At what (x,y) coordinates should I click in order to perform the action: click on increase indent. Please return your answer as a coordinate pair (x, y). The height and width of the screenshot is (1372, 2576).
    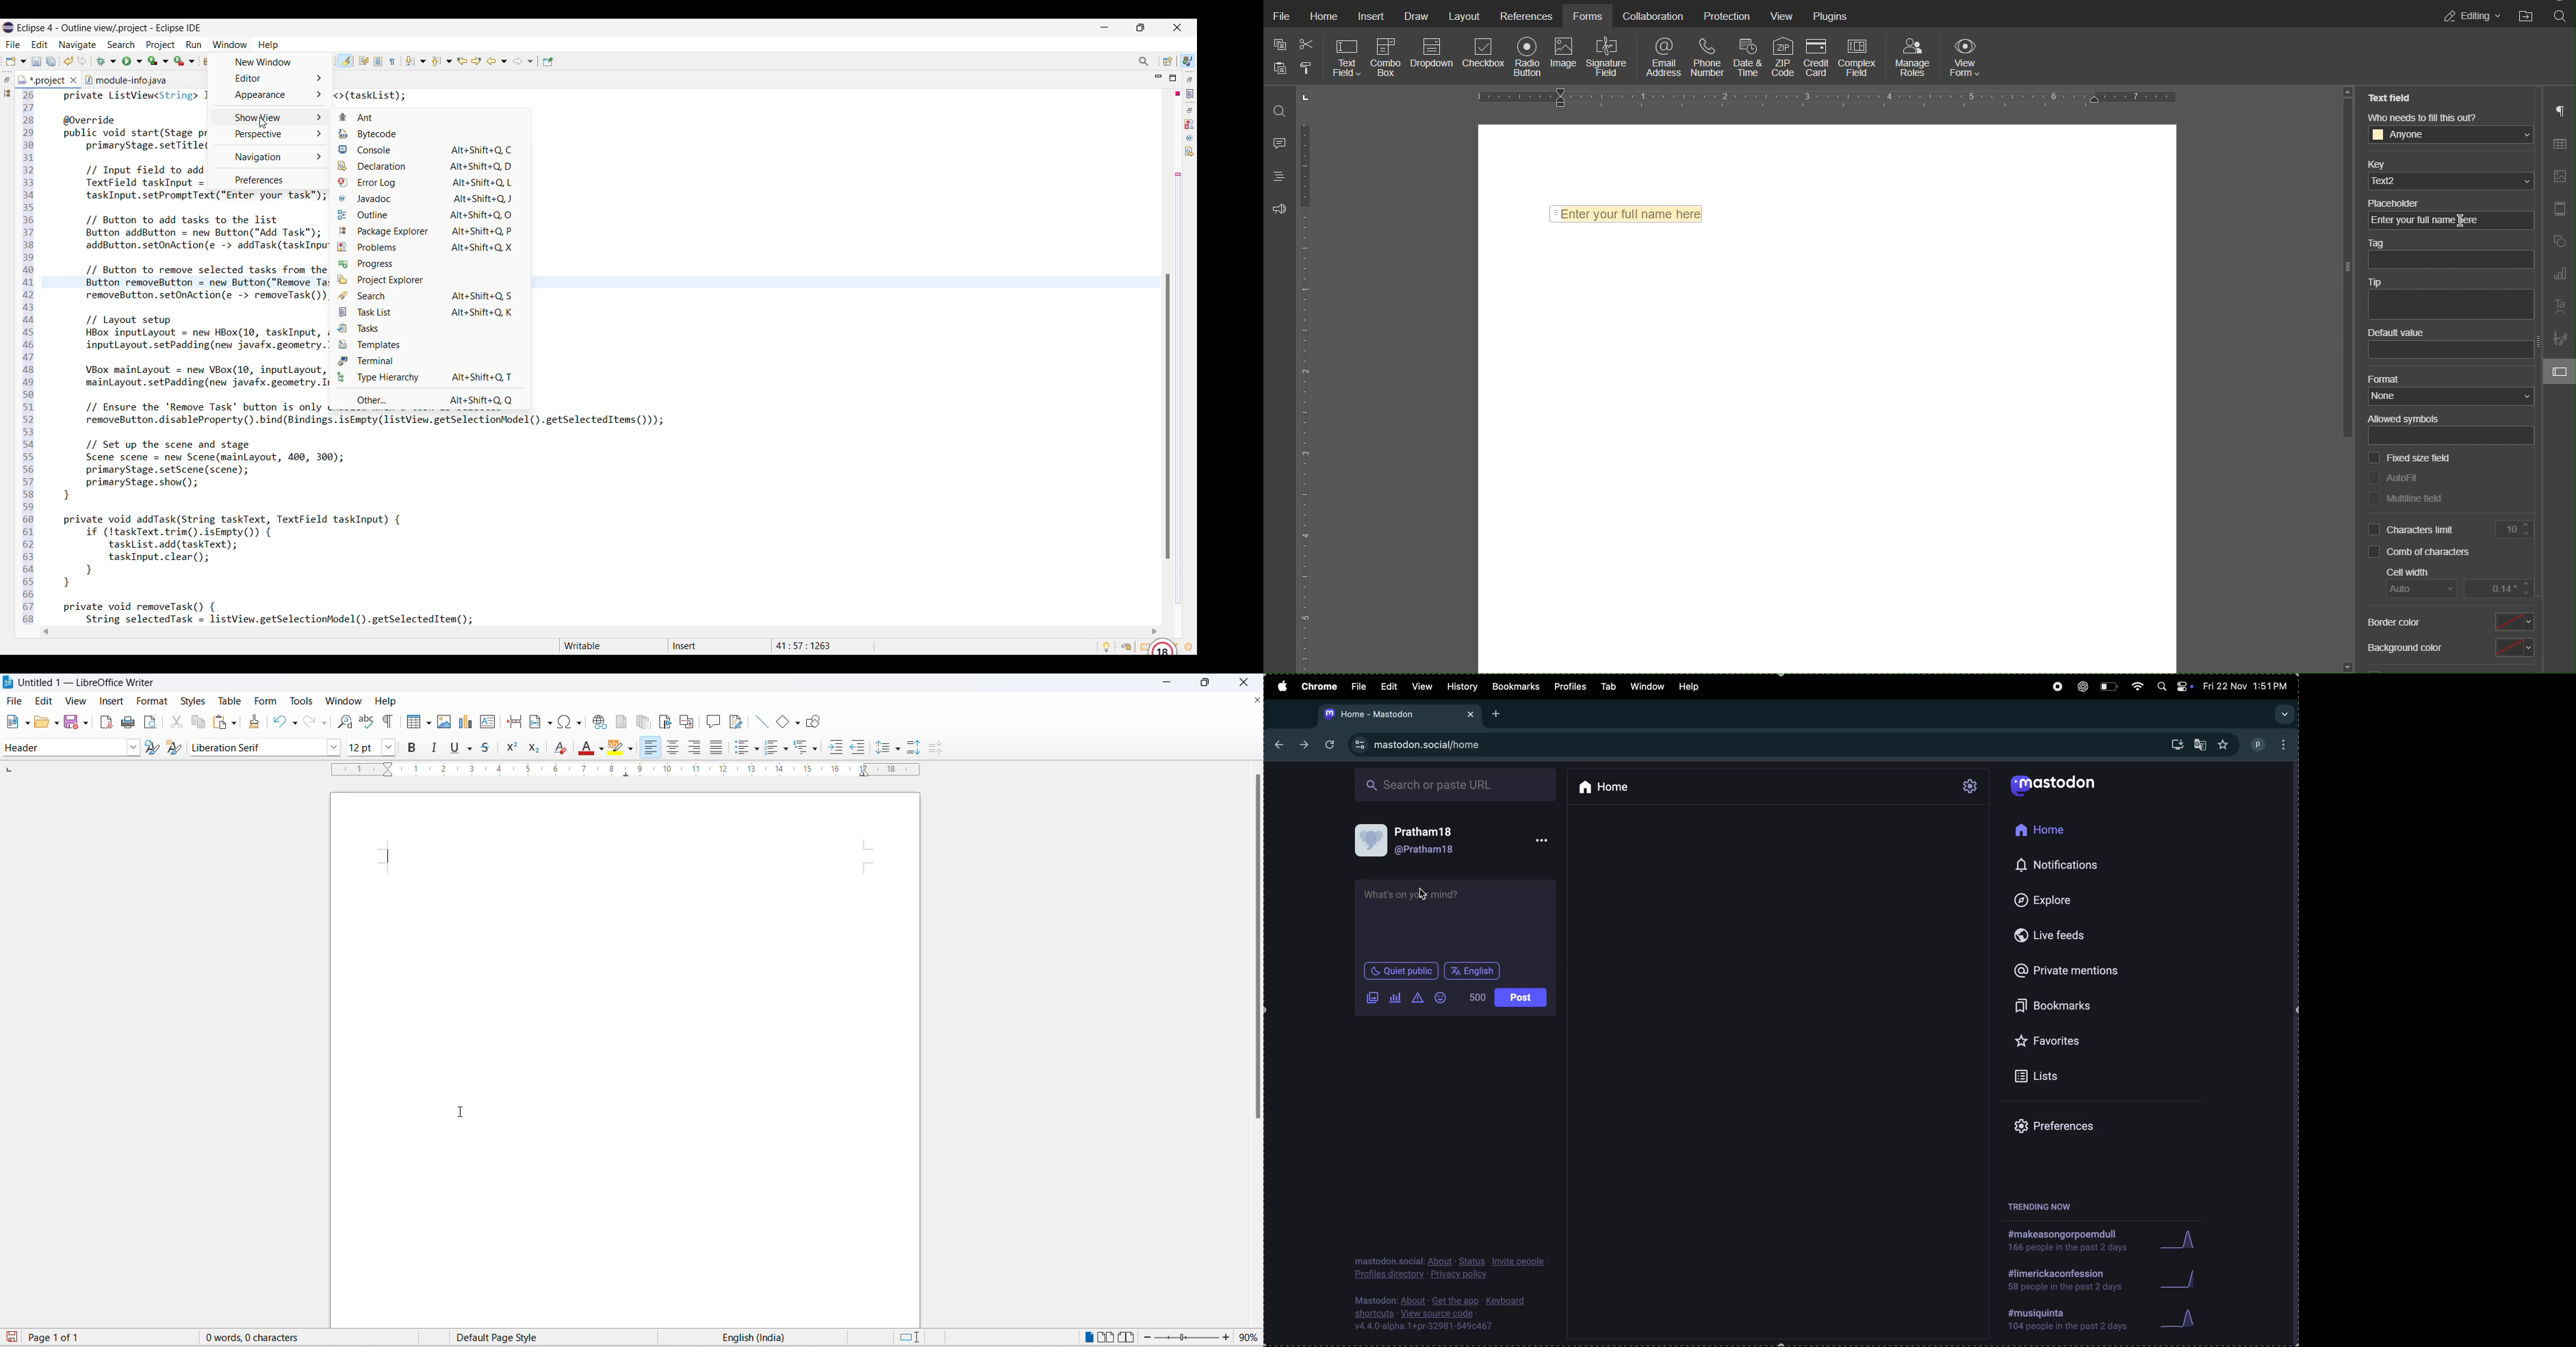
    Looking at the image, I should click on (836, 749).